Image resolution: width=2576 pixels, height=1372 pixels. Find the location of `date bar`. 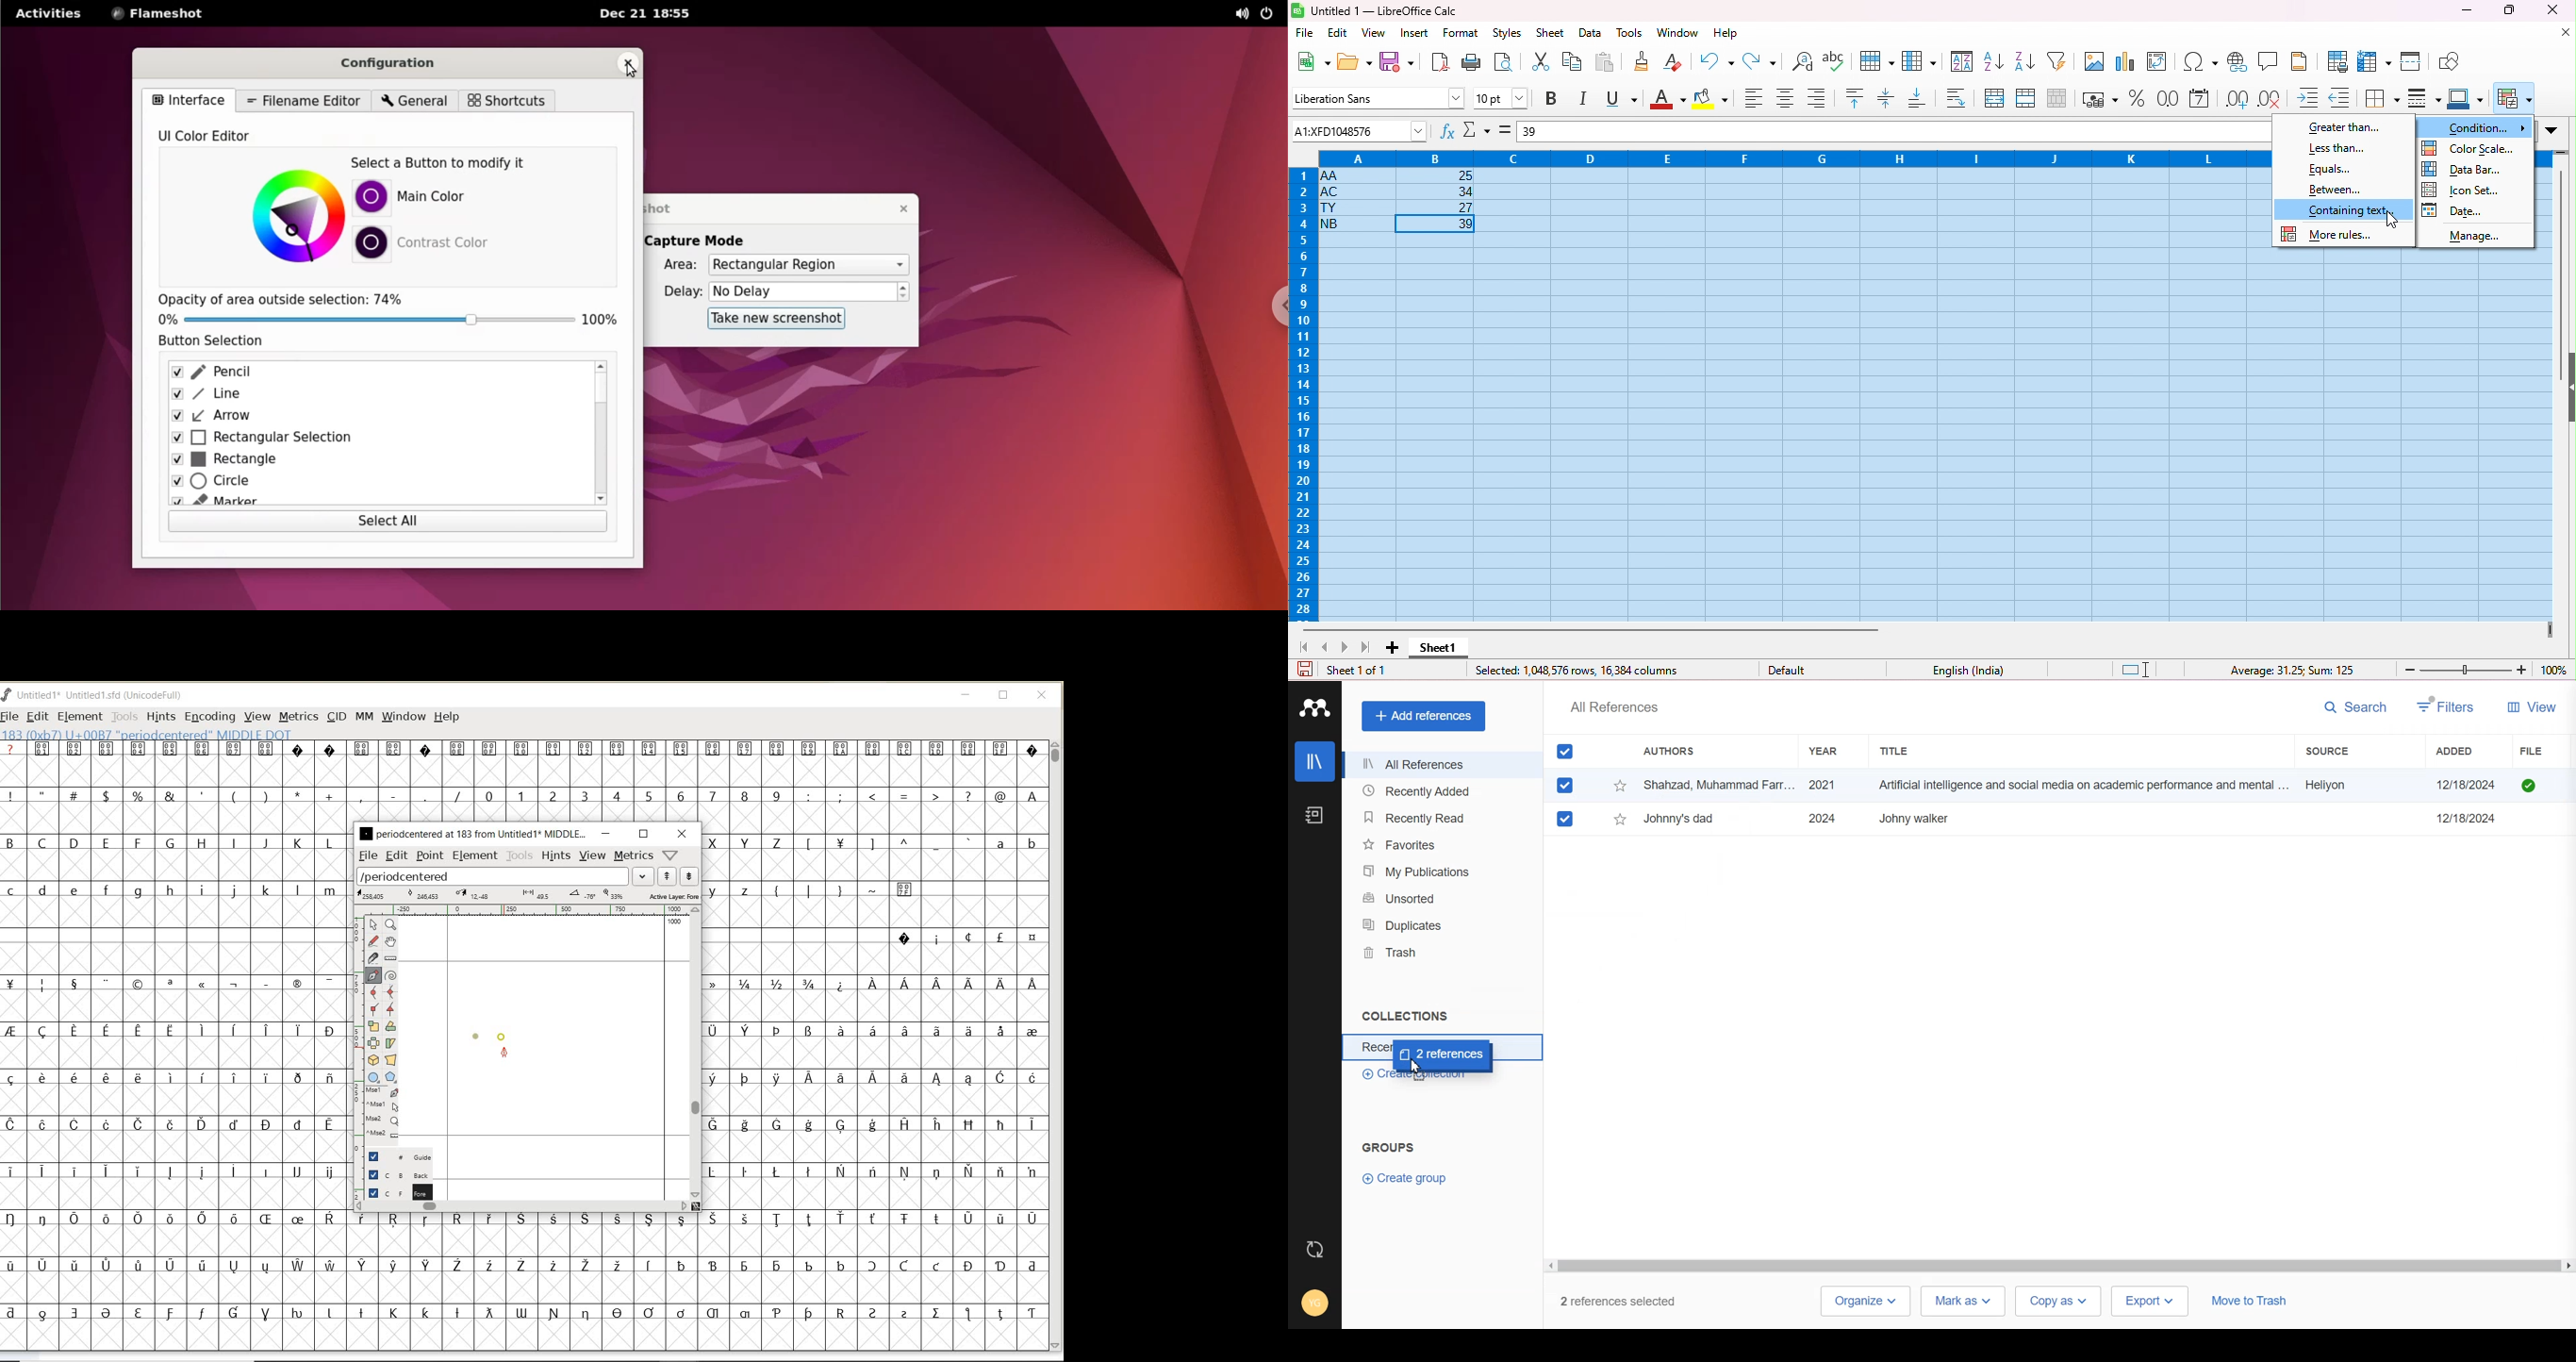

date bar is located at coordinates (2468, 169).